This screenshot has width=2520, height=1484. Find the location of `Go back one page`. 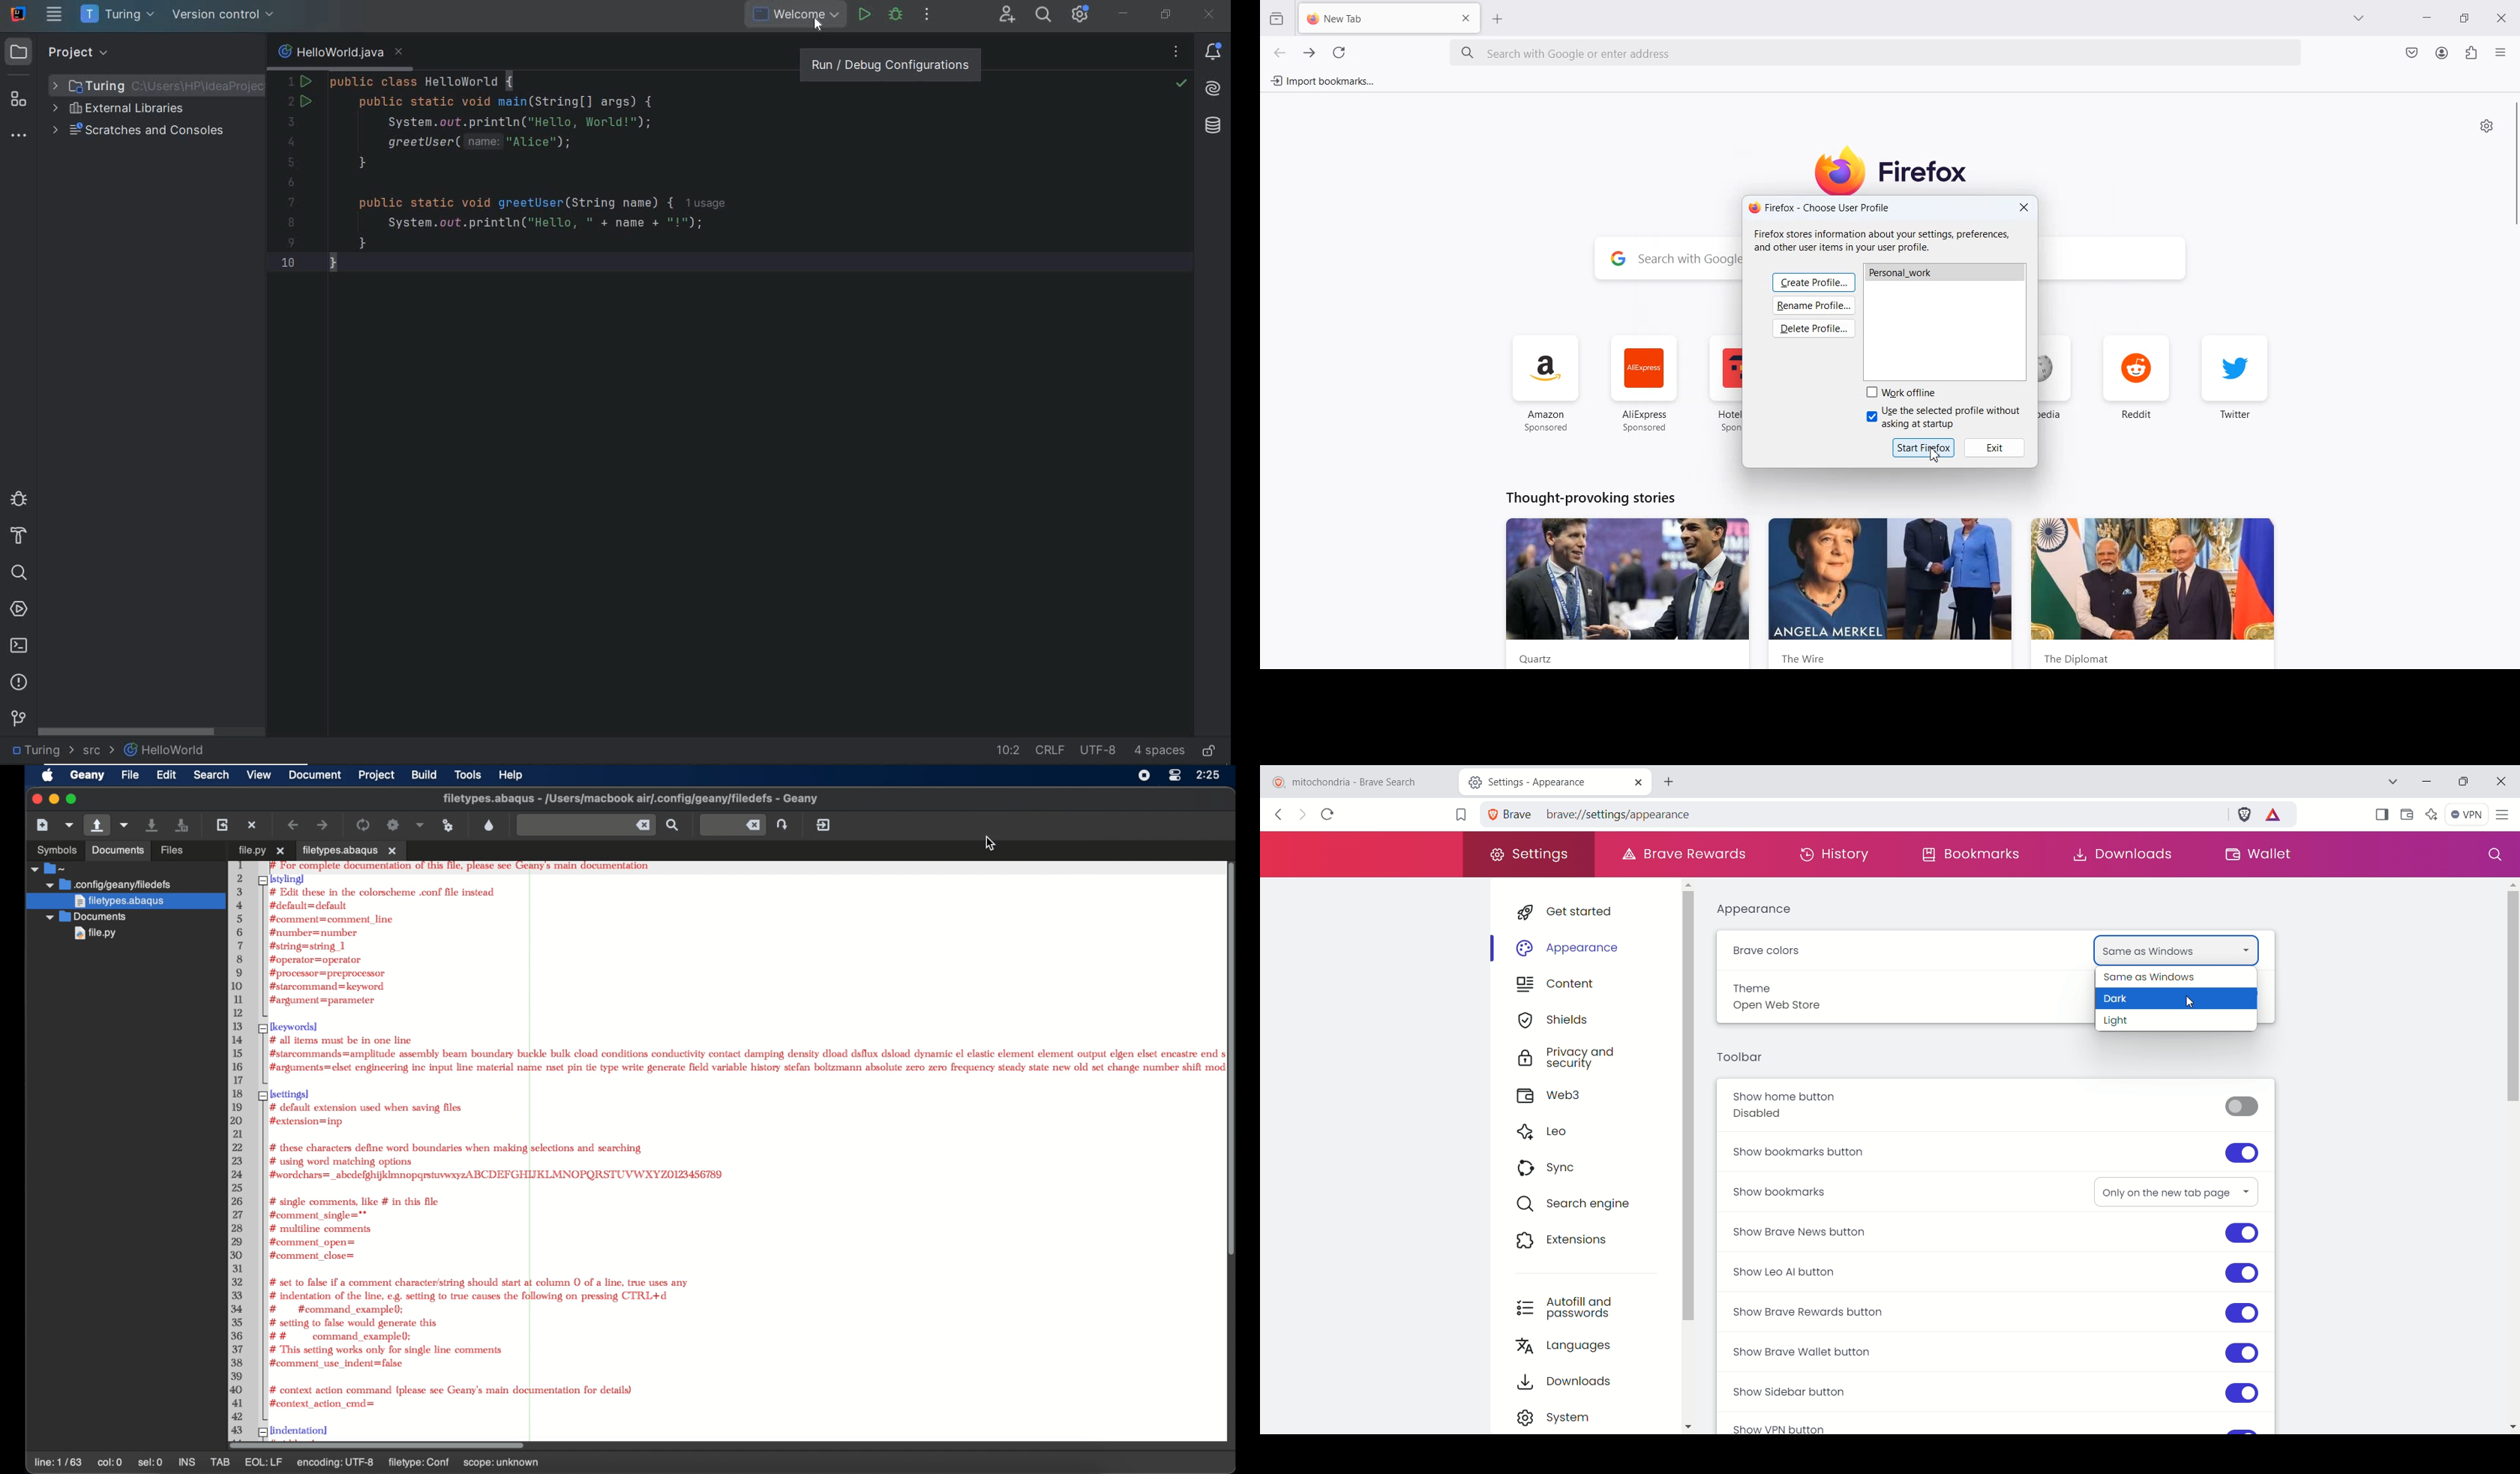

Go back one page is located at coordinates (1280, 53).